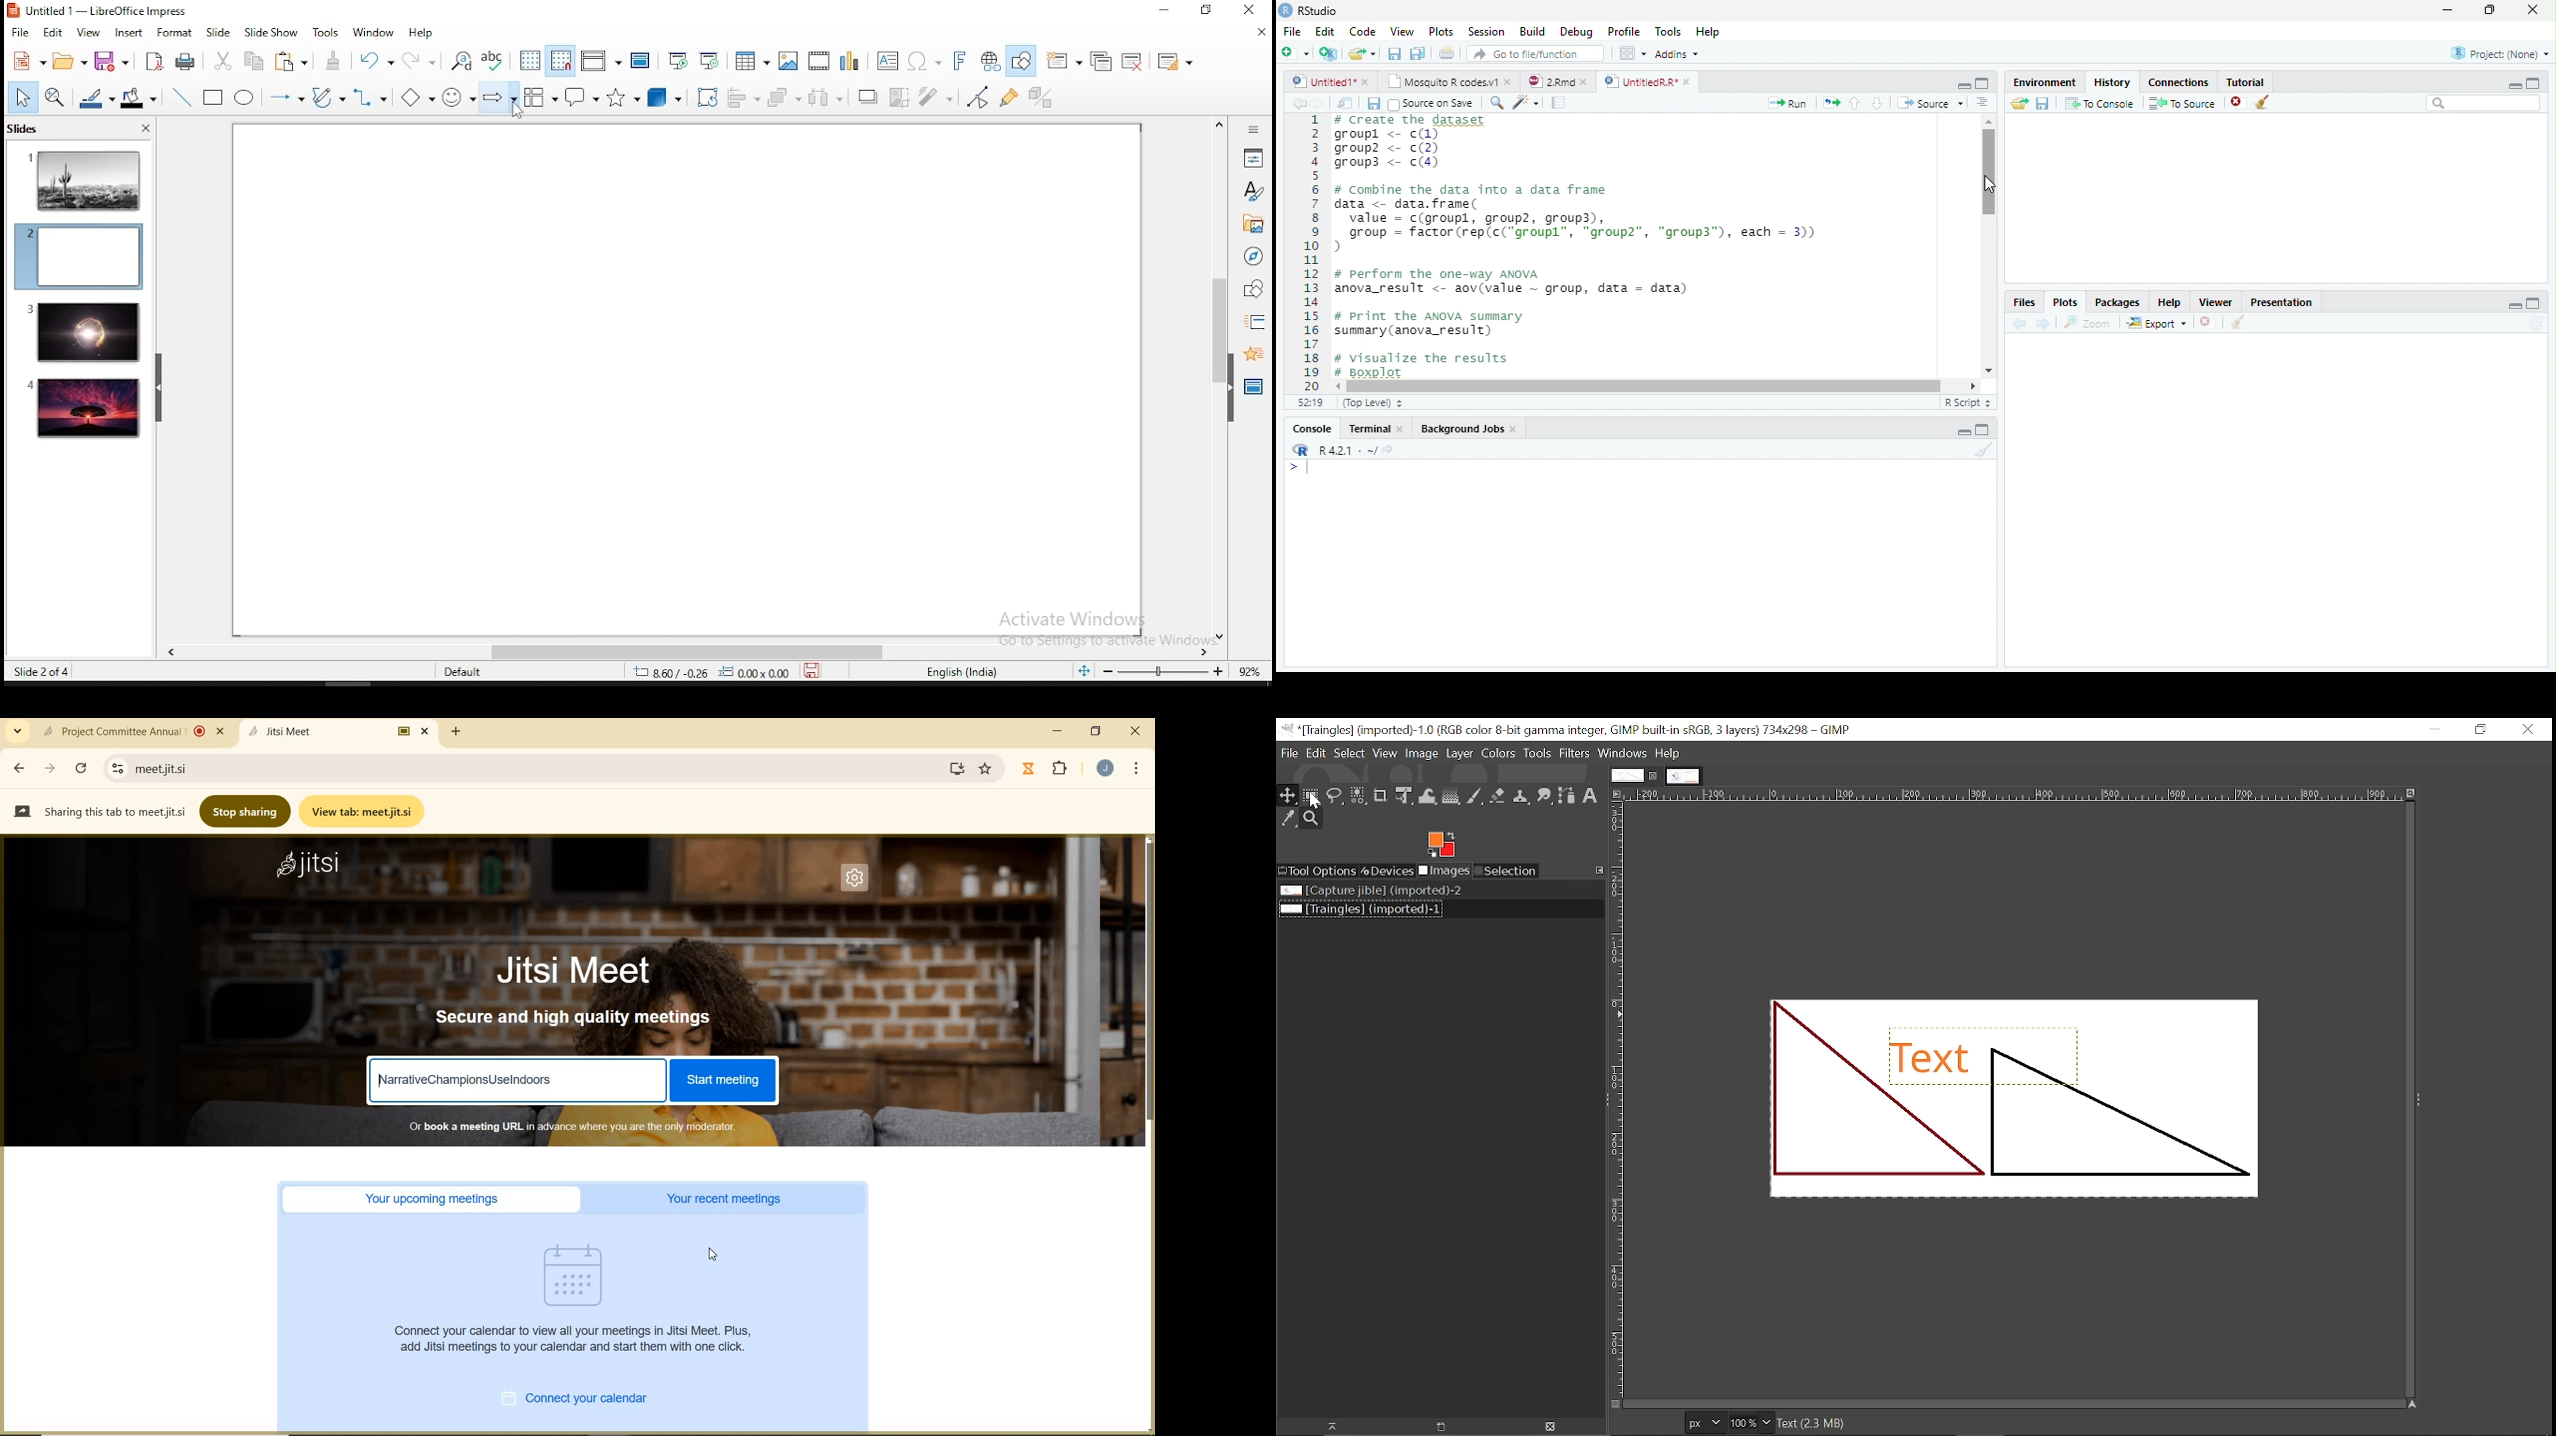  What do you see at coordinates (755, 672) in the screenshot?
I see `0.00x0.00` at bounding box center [755, 672].